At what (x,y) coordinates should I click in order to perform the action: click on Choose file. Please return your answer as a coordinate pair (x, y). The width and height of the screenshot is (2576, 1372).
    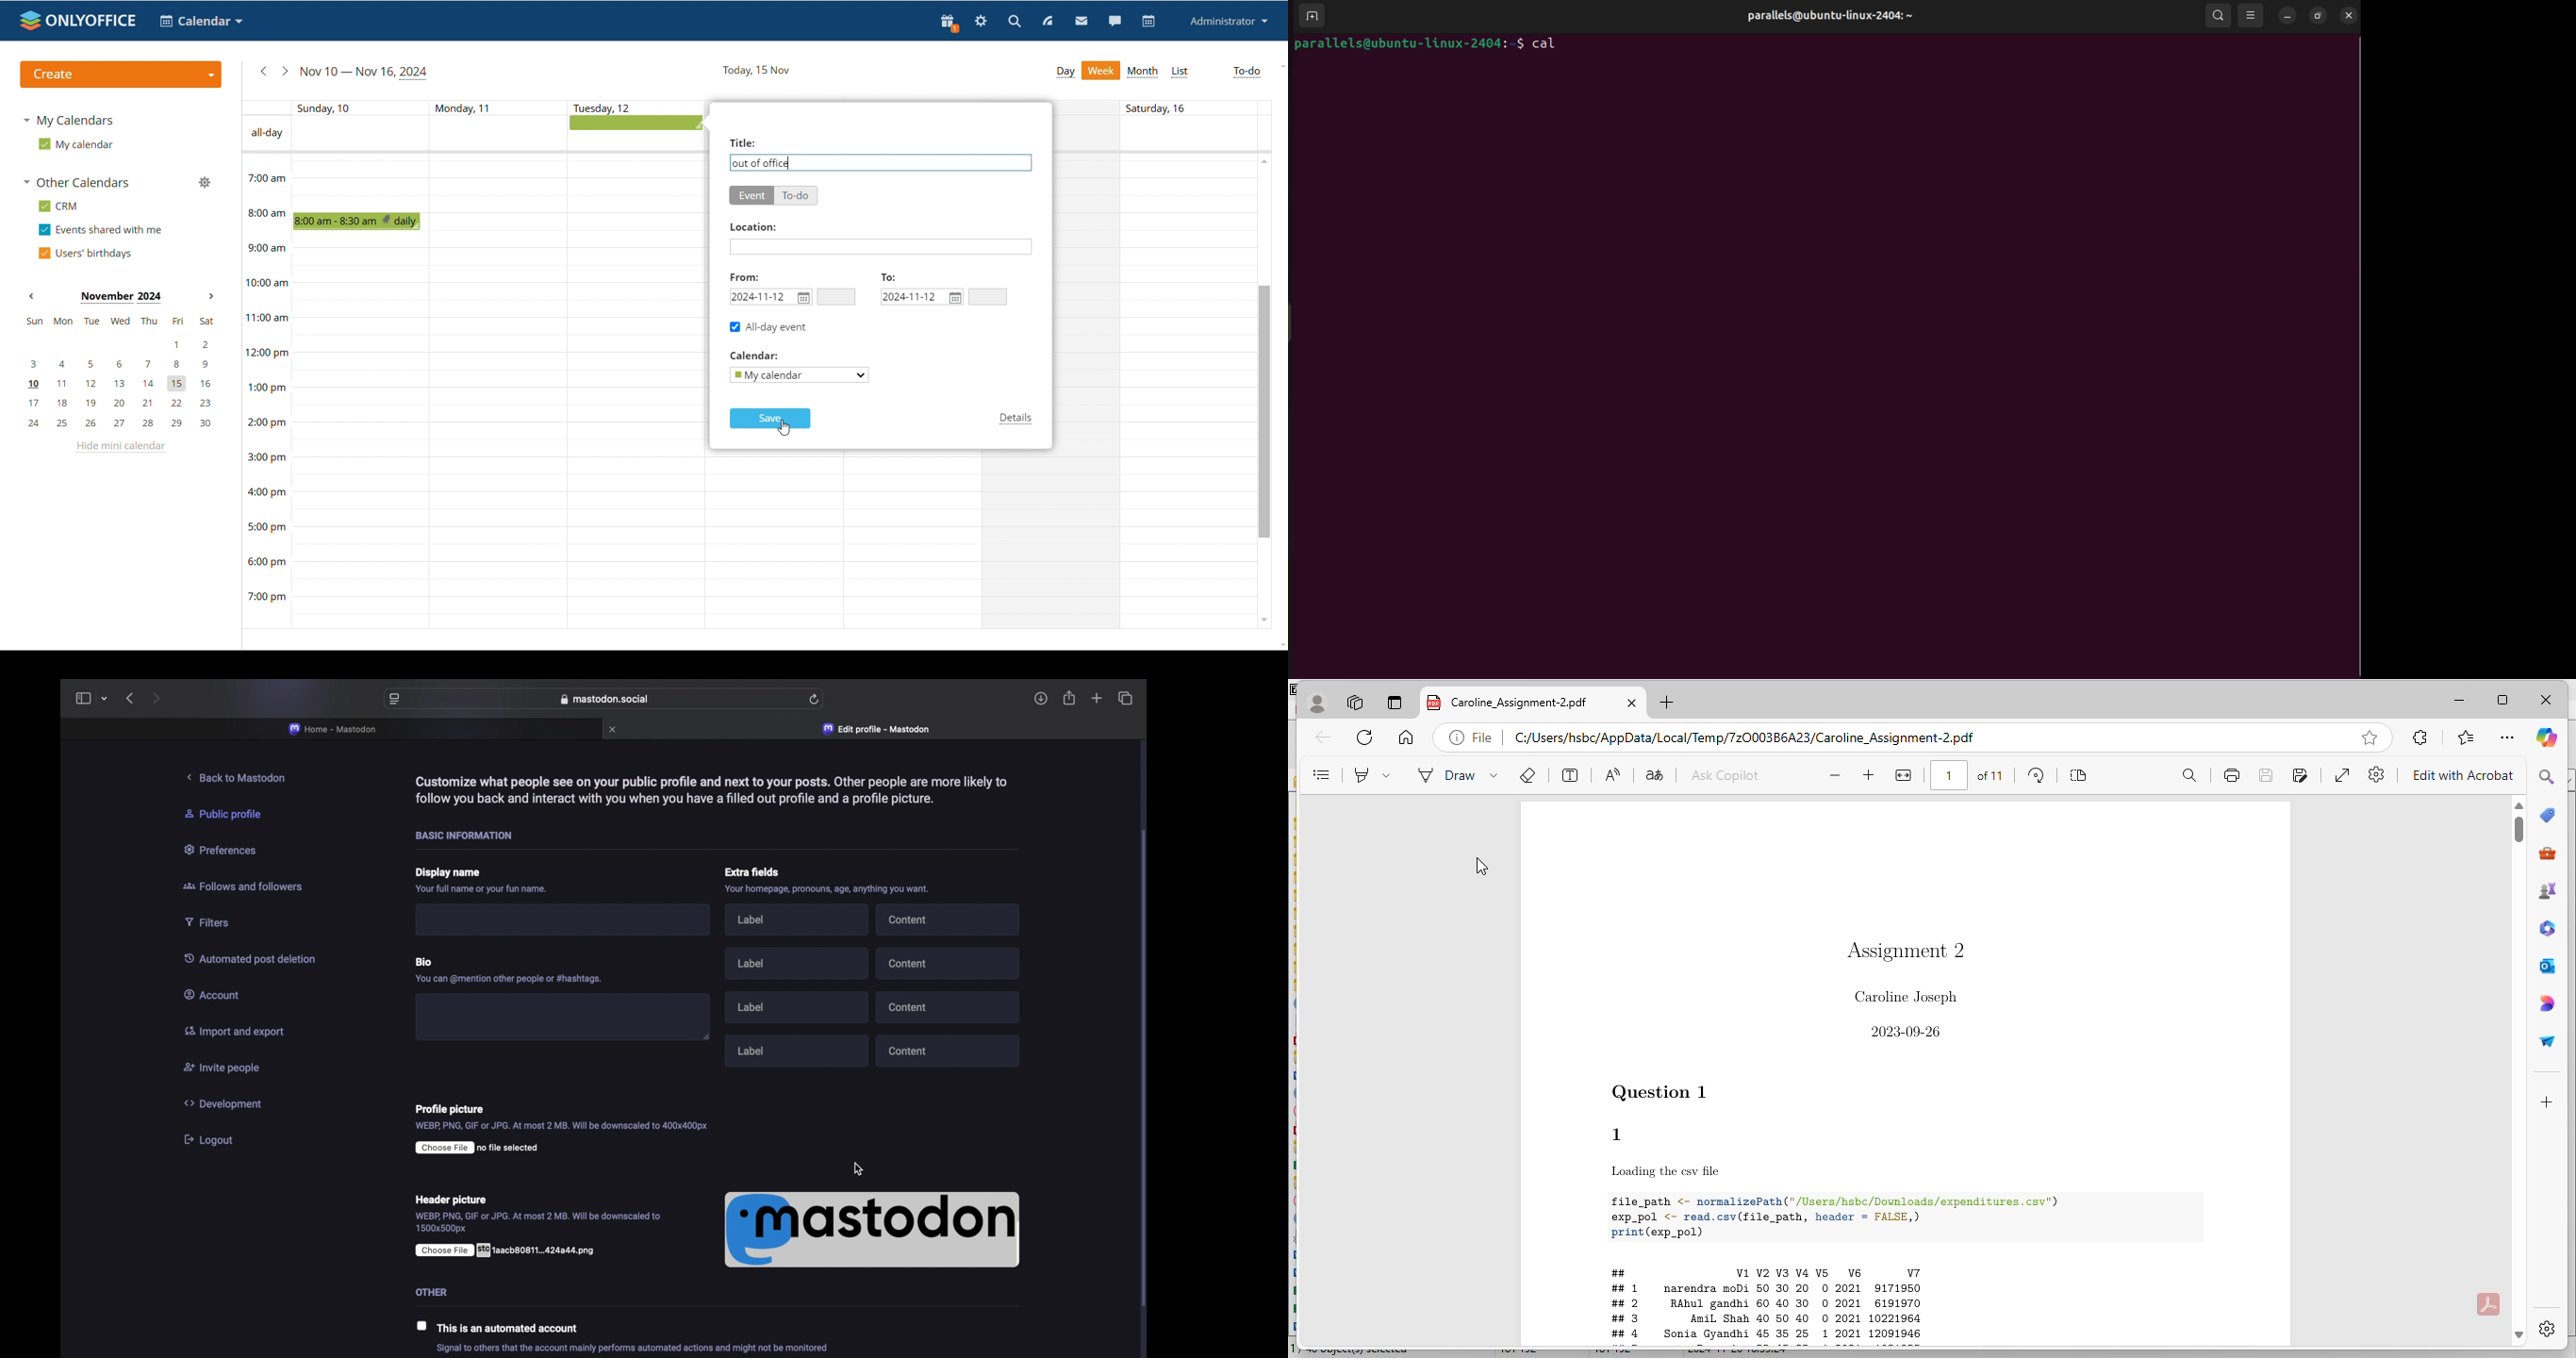
    Looking at the image, I should click on (509, 1249).